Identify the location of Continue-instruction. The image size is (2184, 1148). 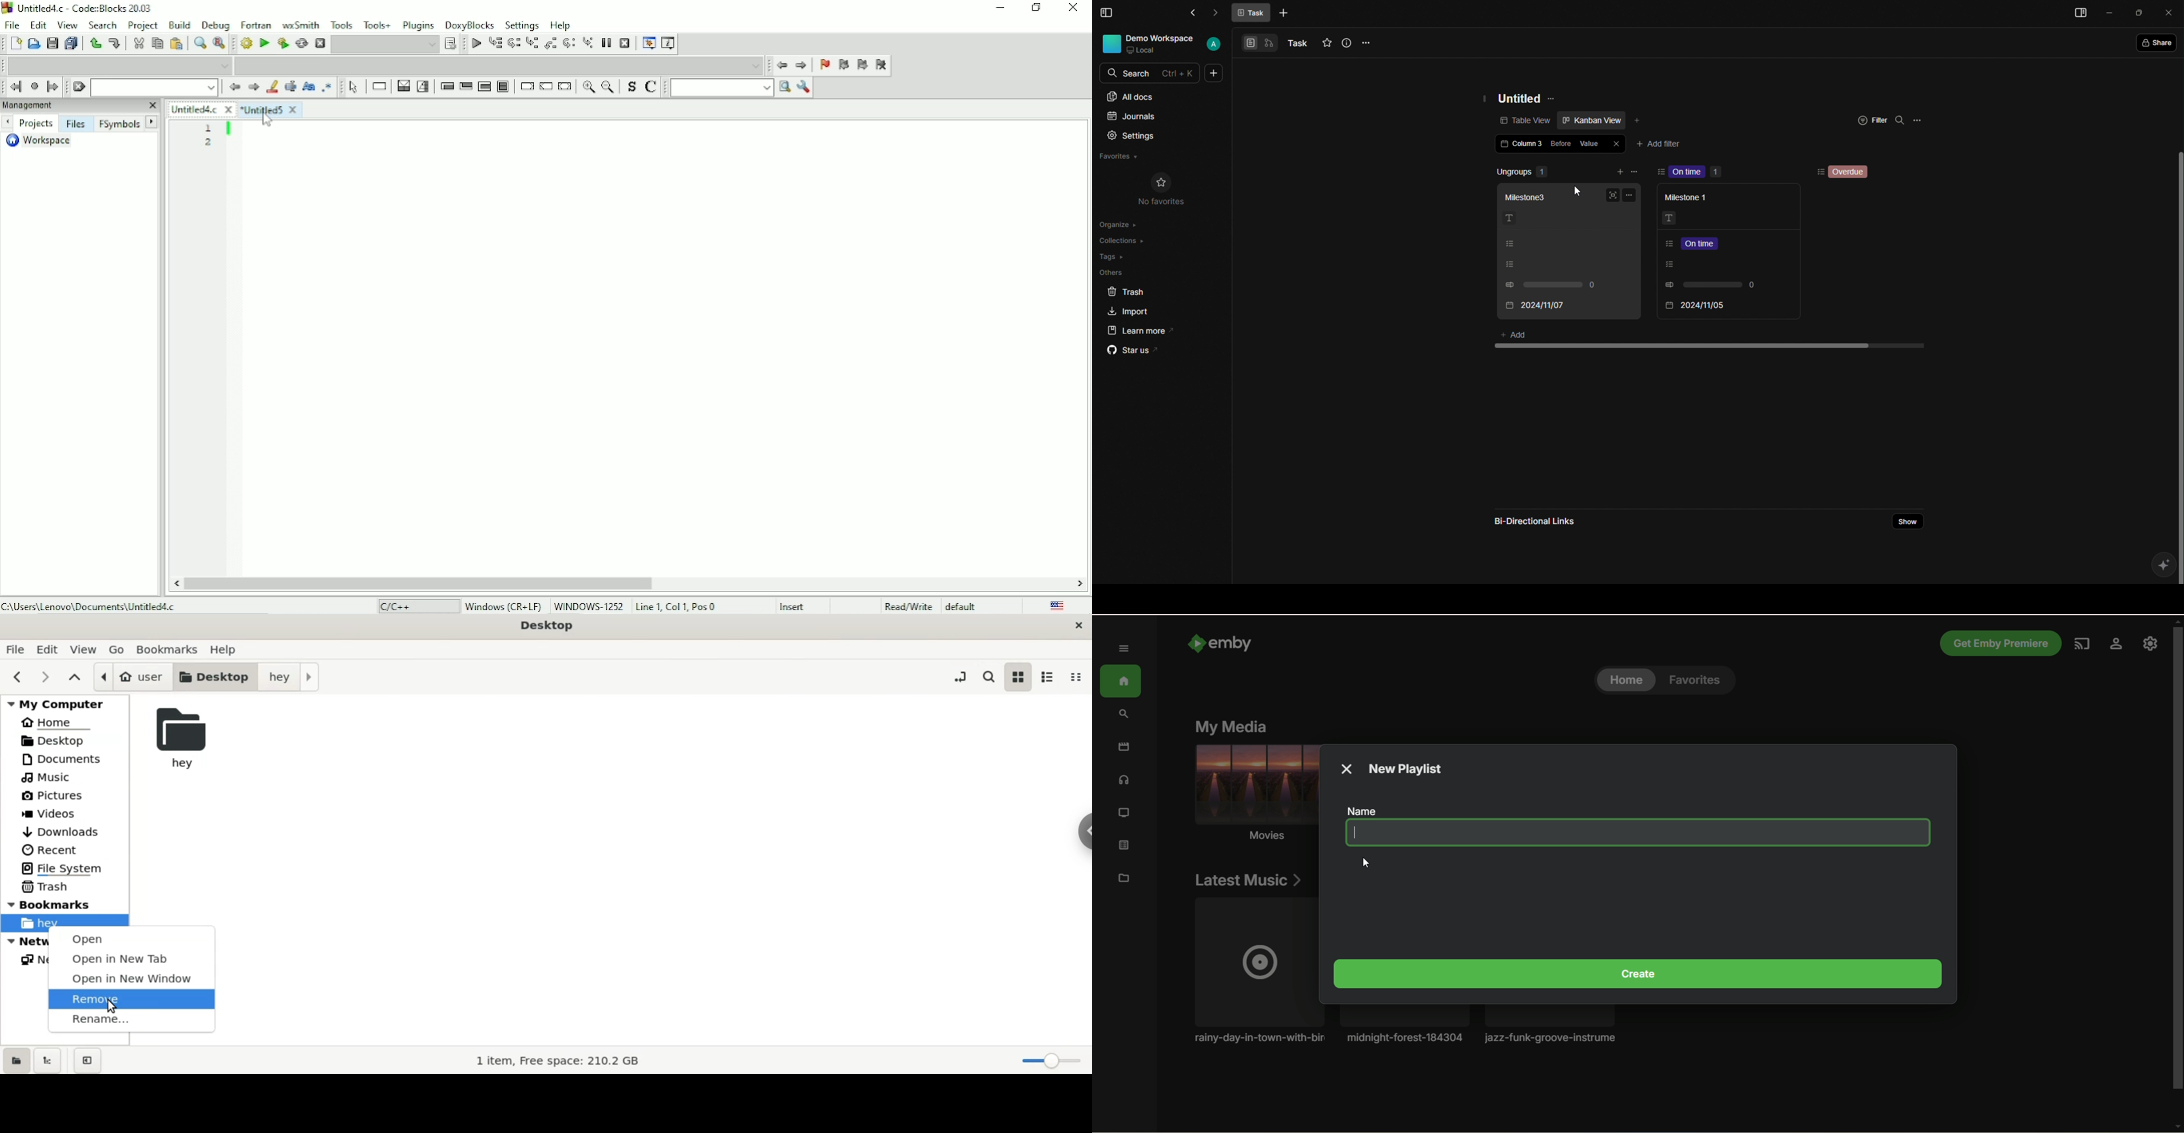
(546, 87).